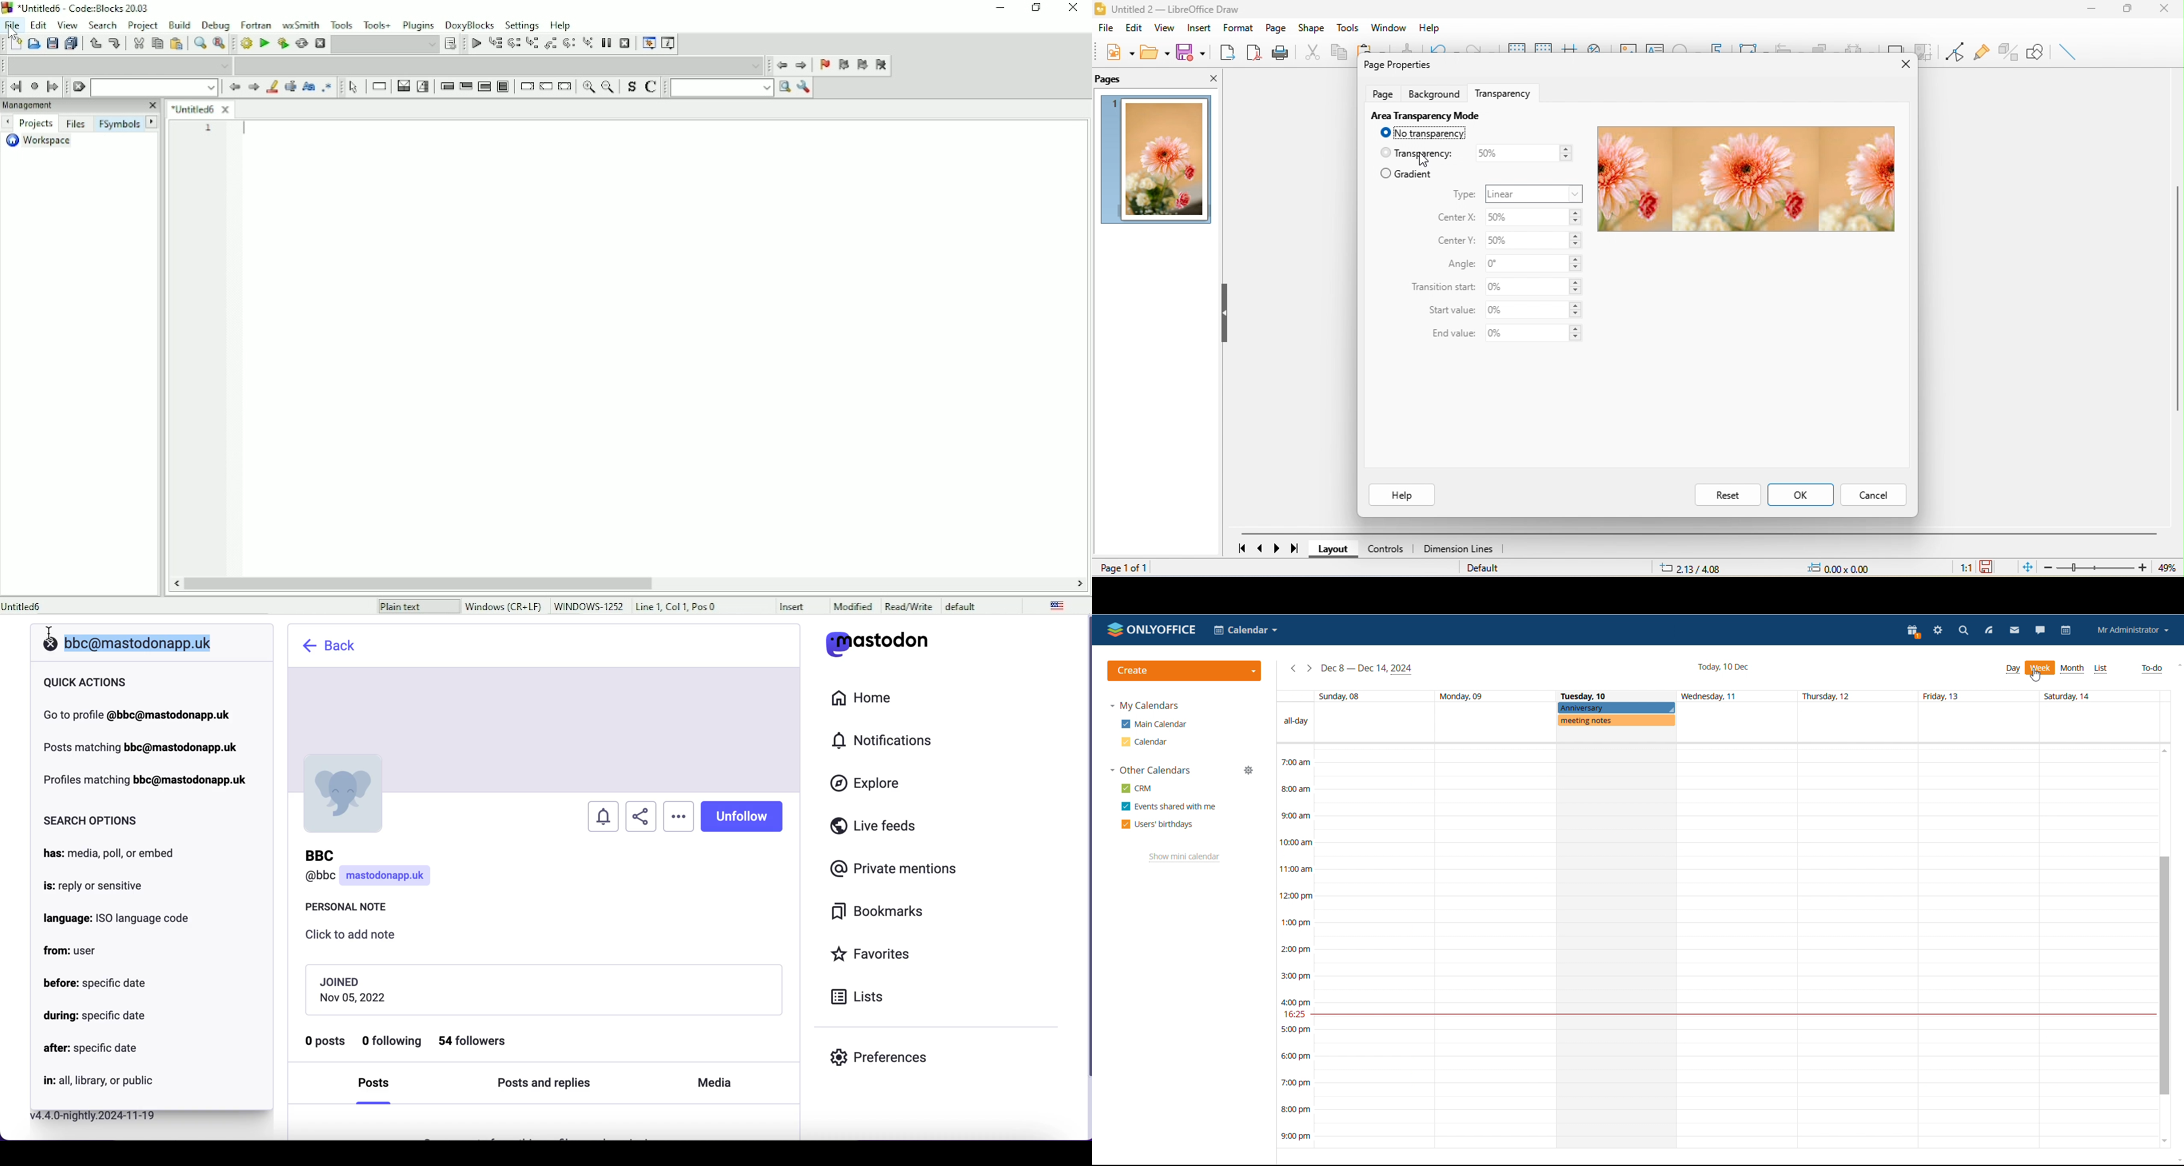 The width and height of the screenshot is (2184, 1176). I want to click on calender, so click(1246, 629).